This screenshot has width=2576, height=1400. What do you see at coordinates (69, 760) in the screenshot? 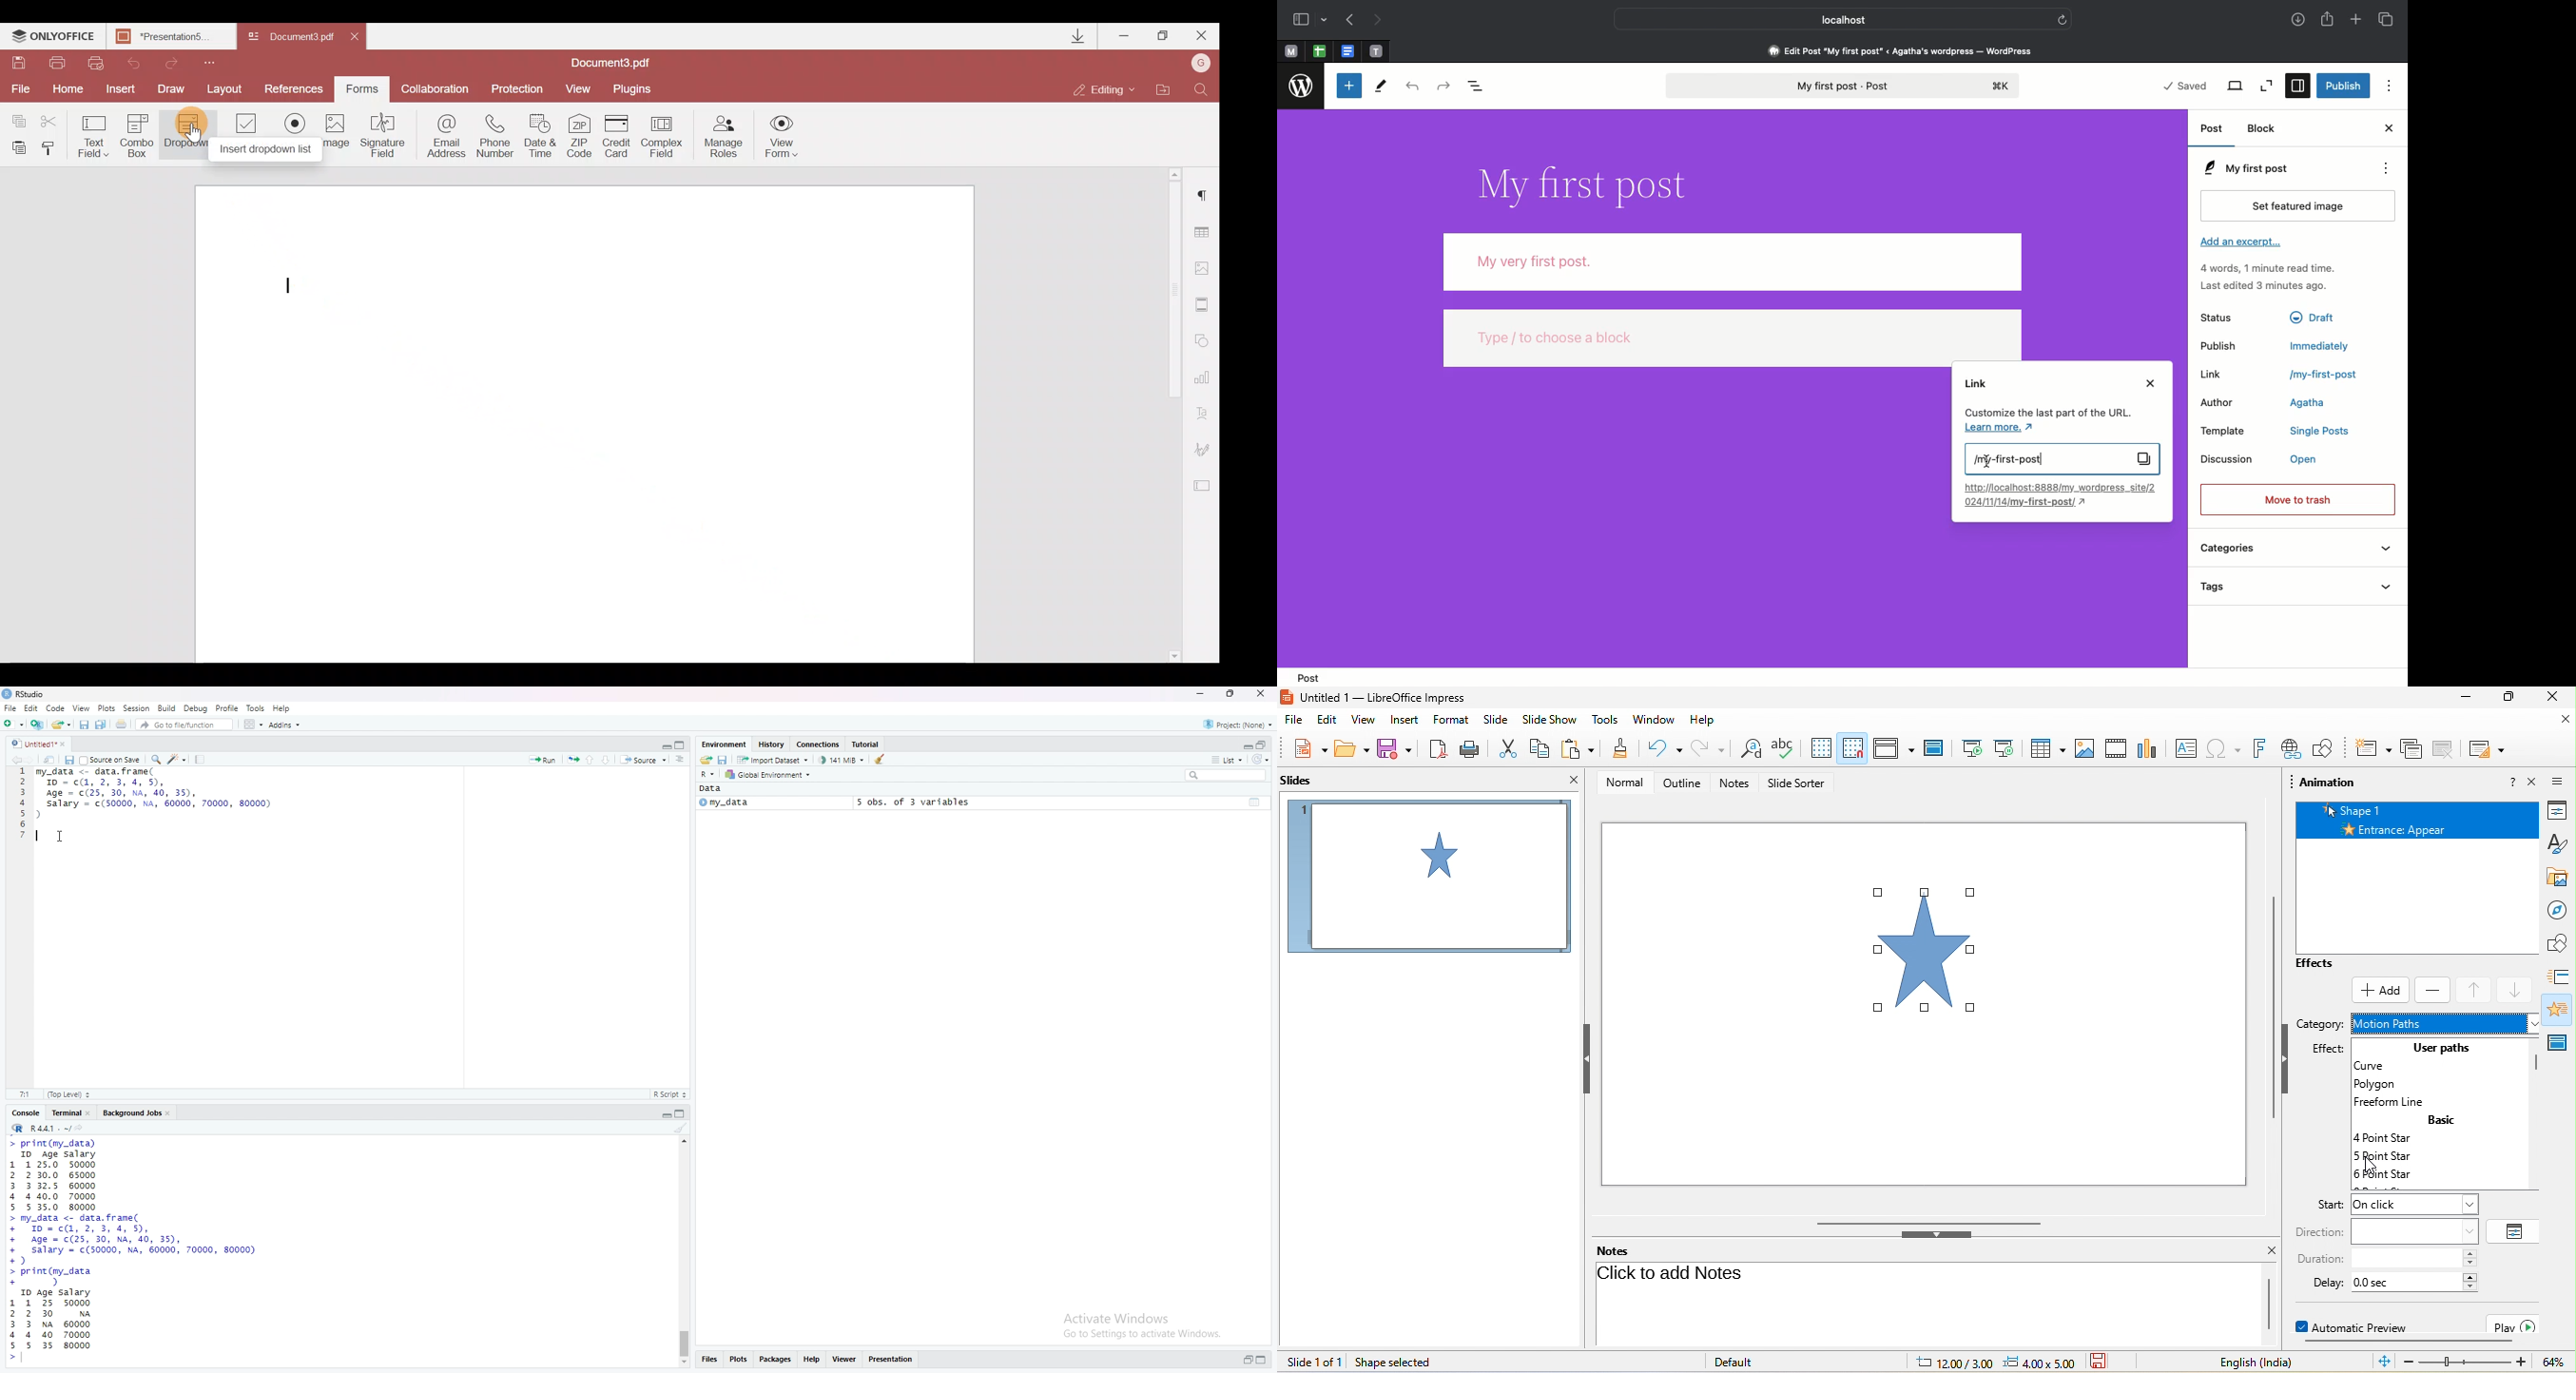
I see `save current document` at bounding box center [69, 760].